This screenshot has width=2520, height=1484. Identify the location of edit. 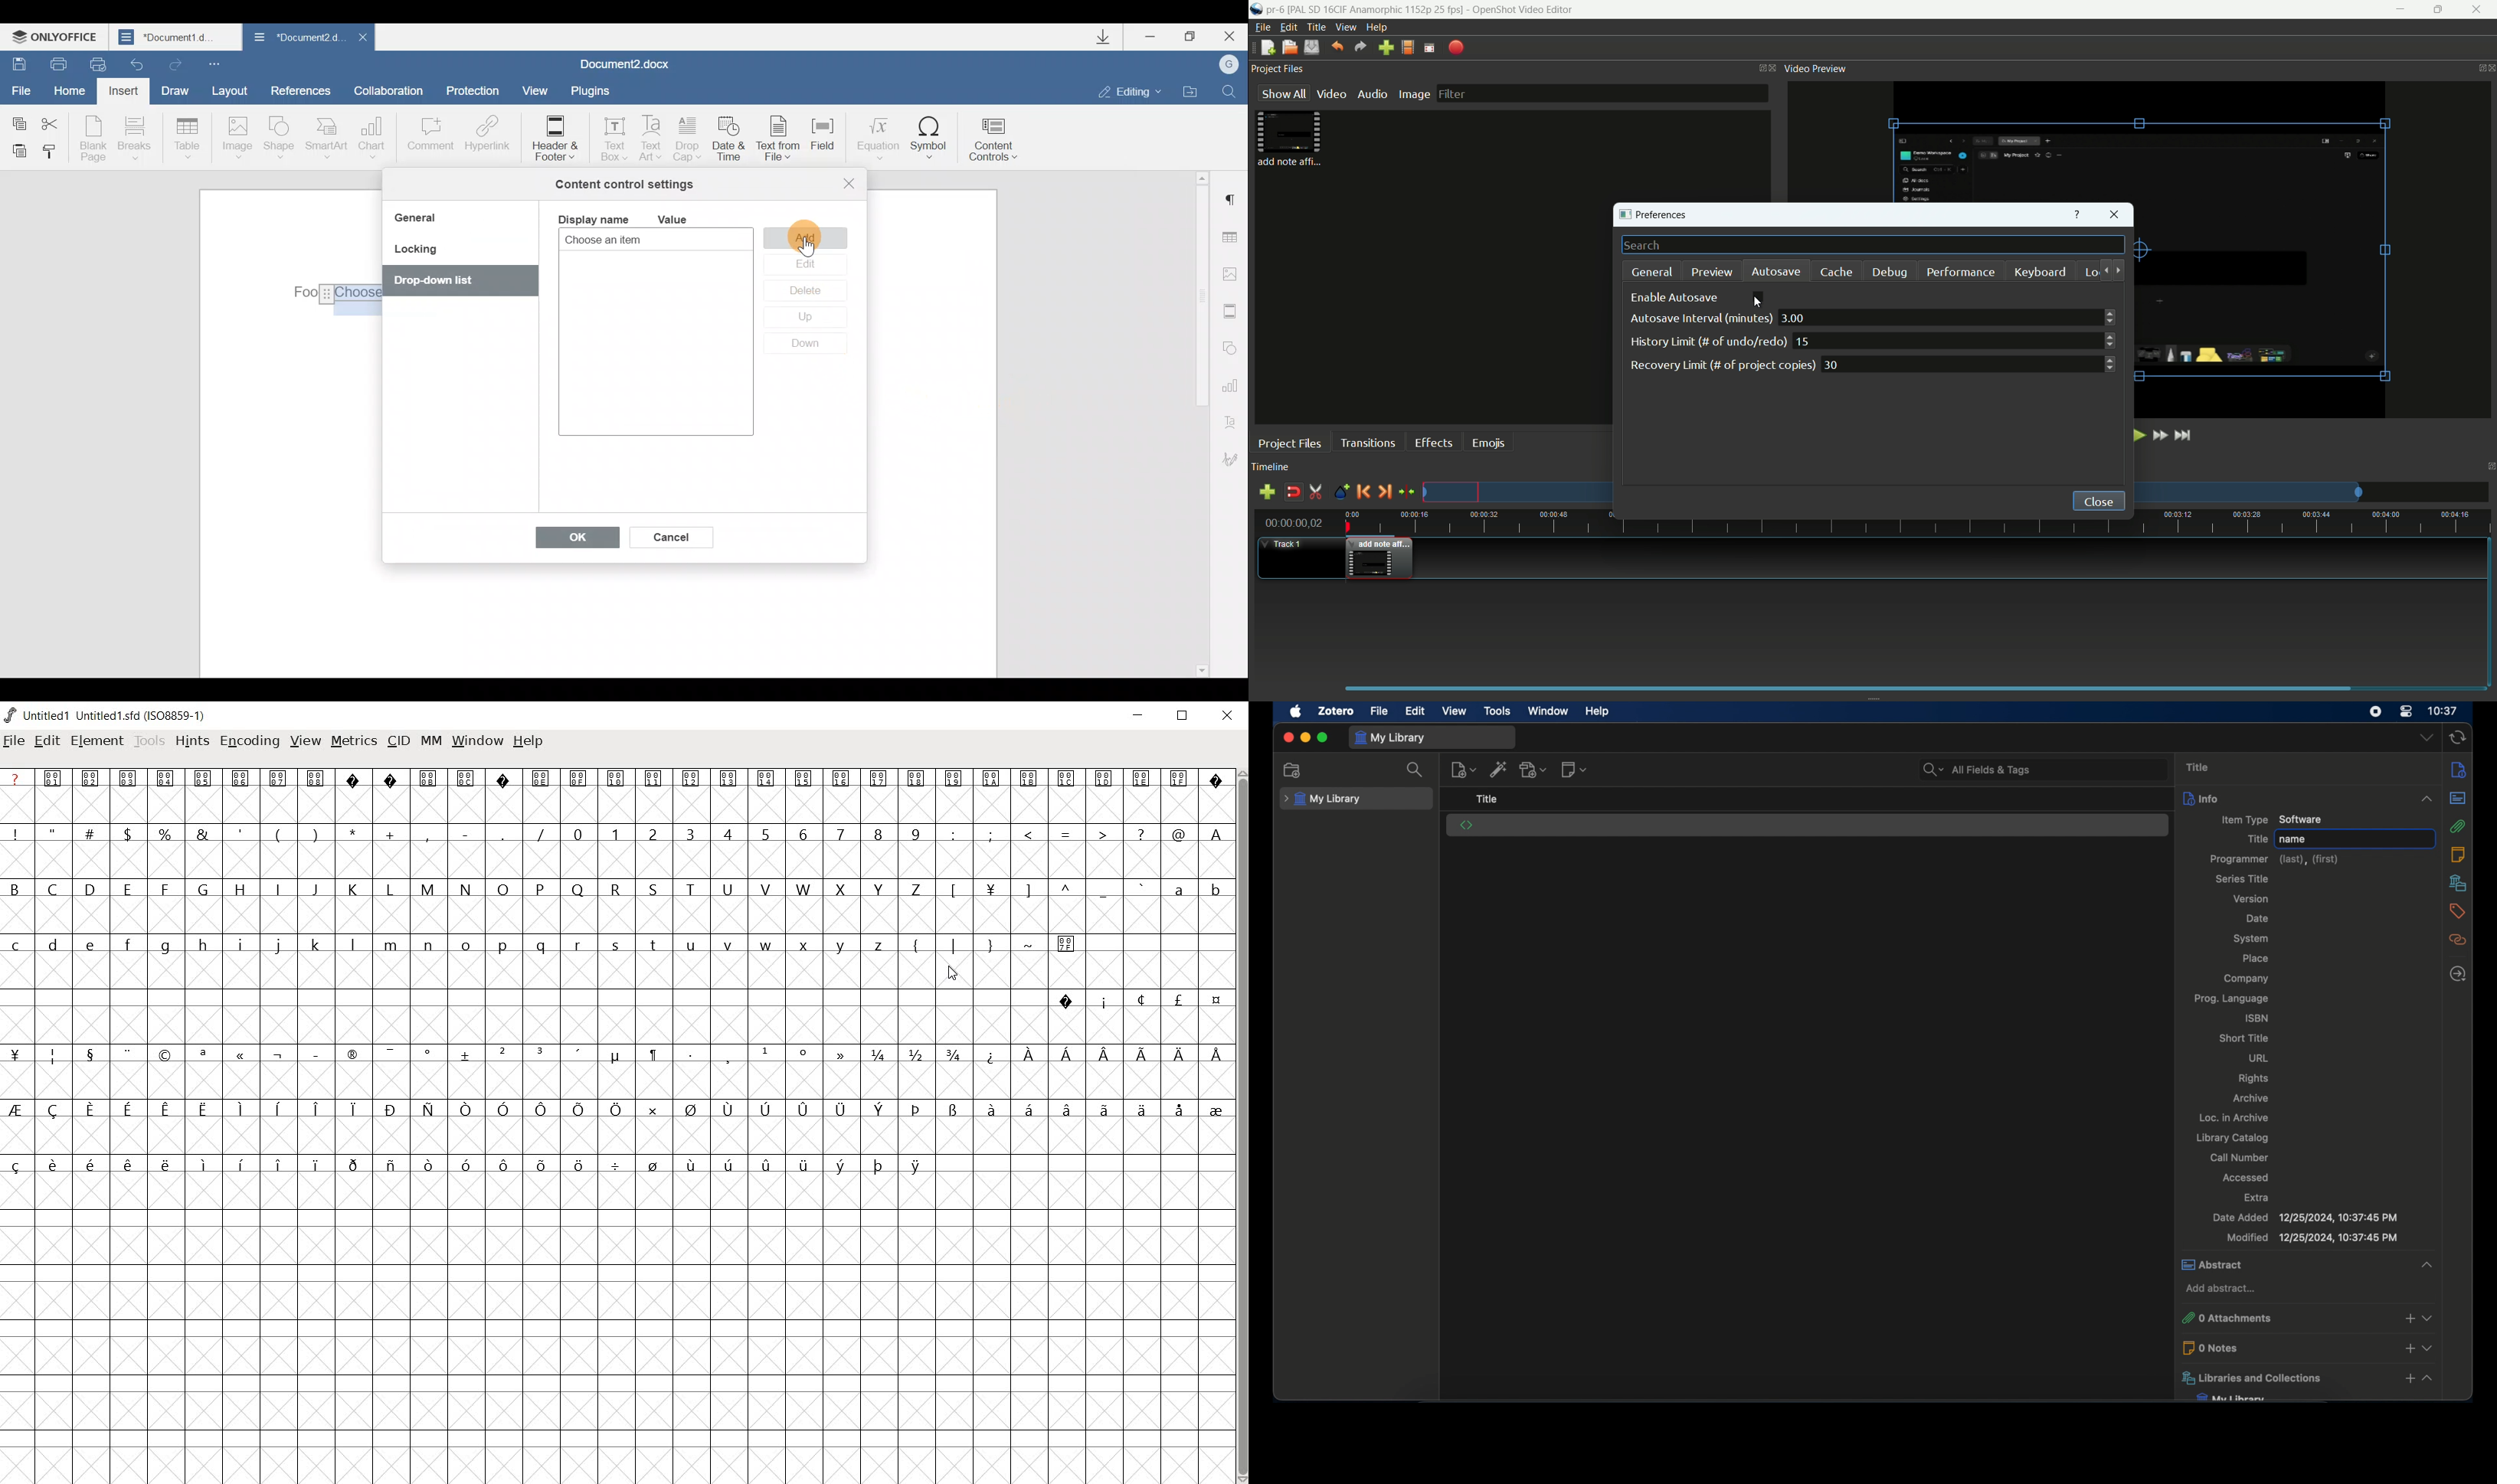
(1415, 712).